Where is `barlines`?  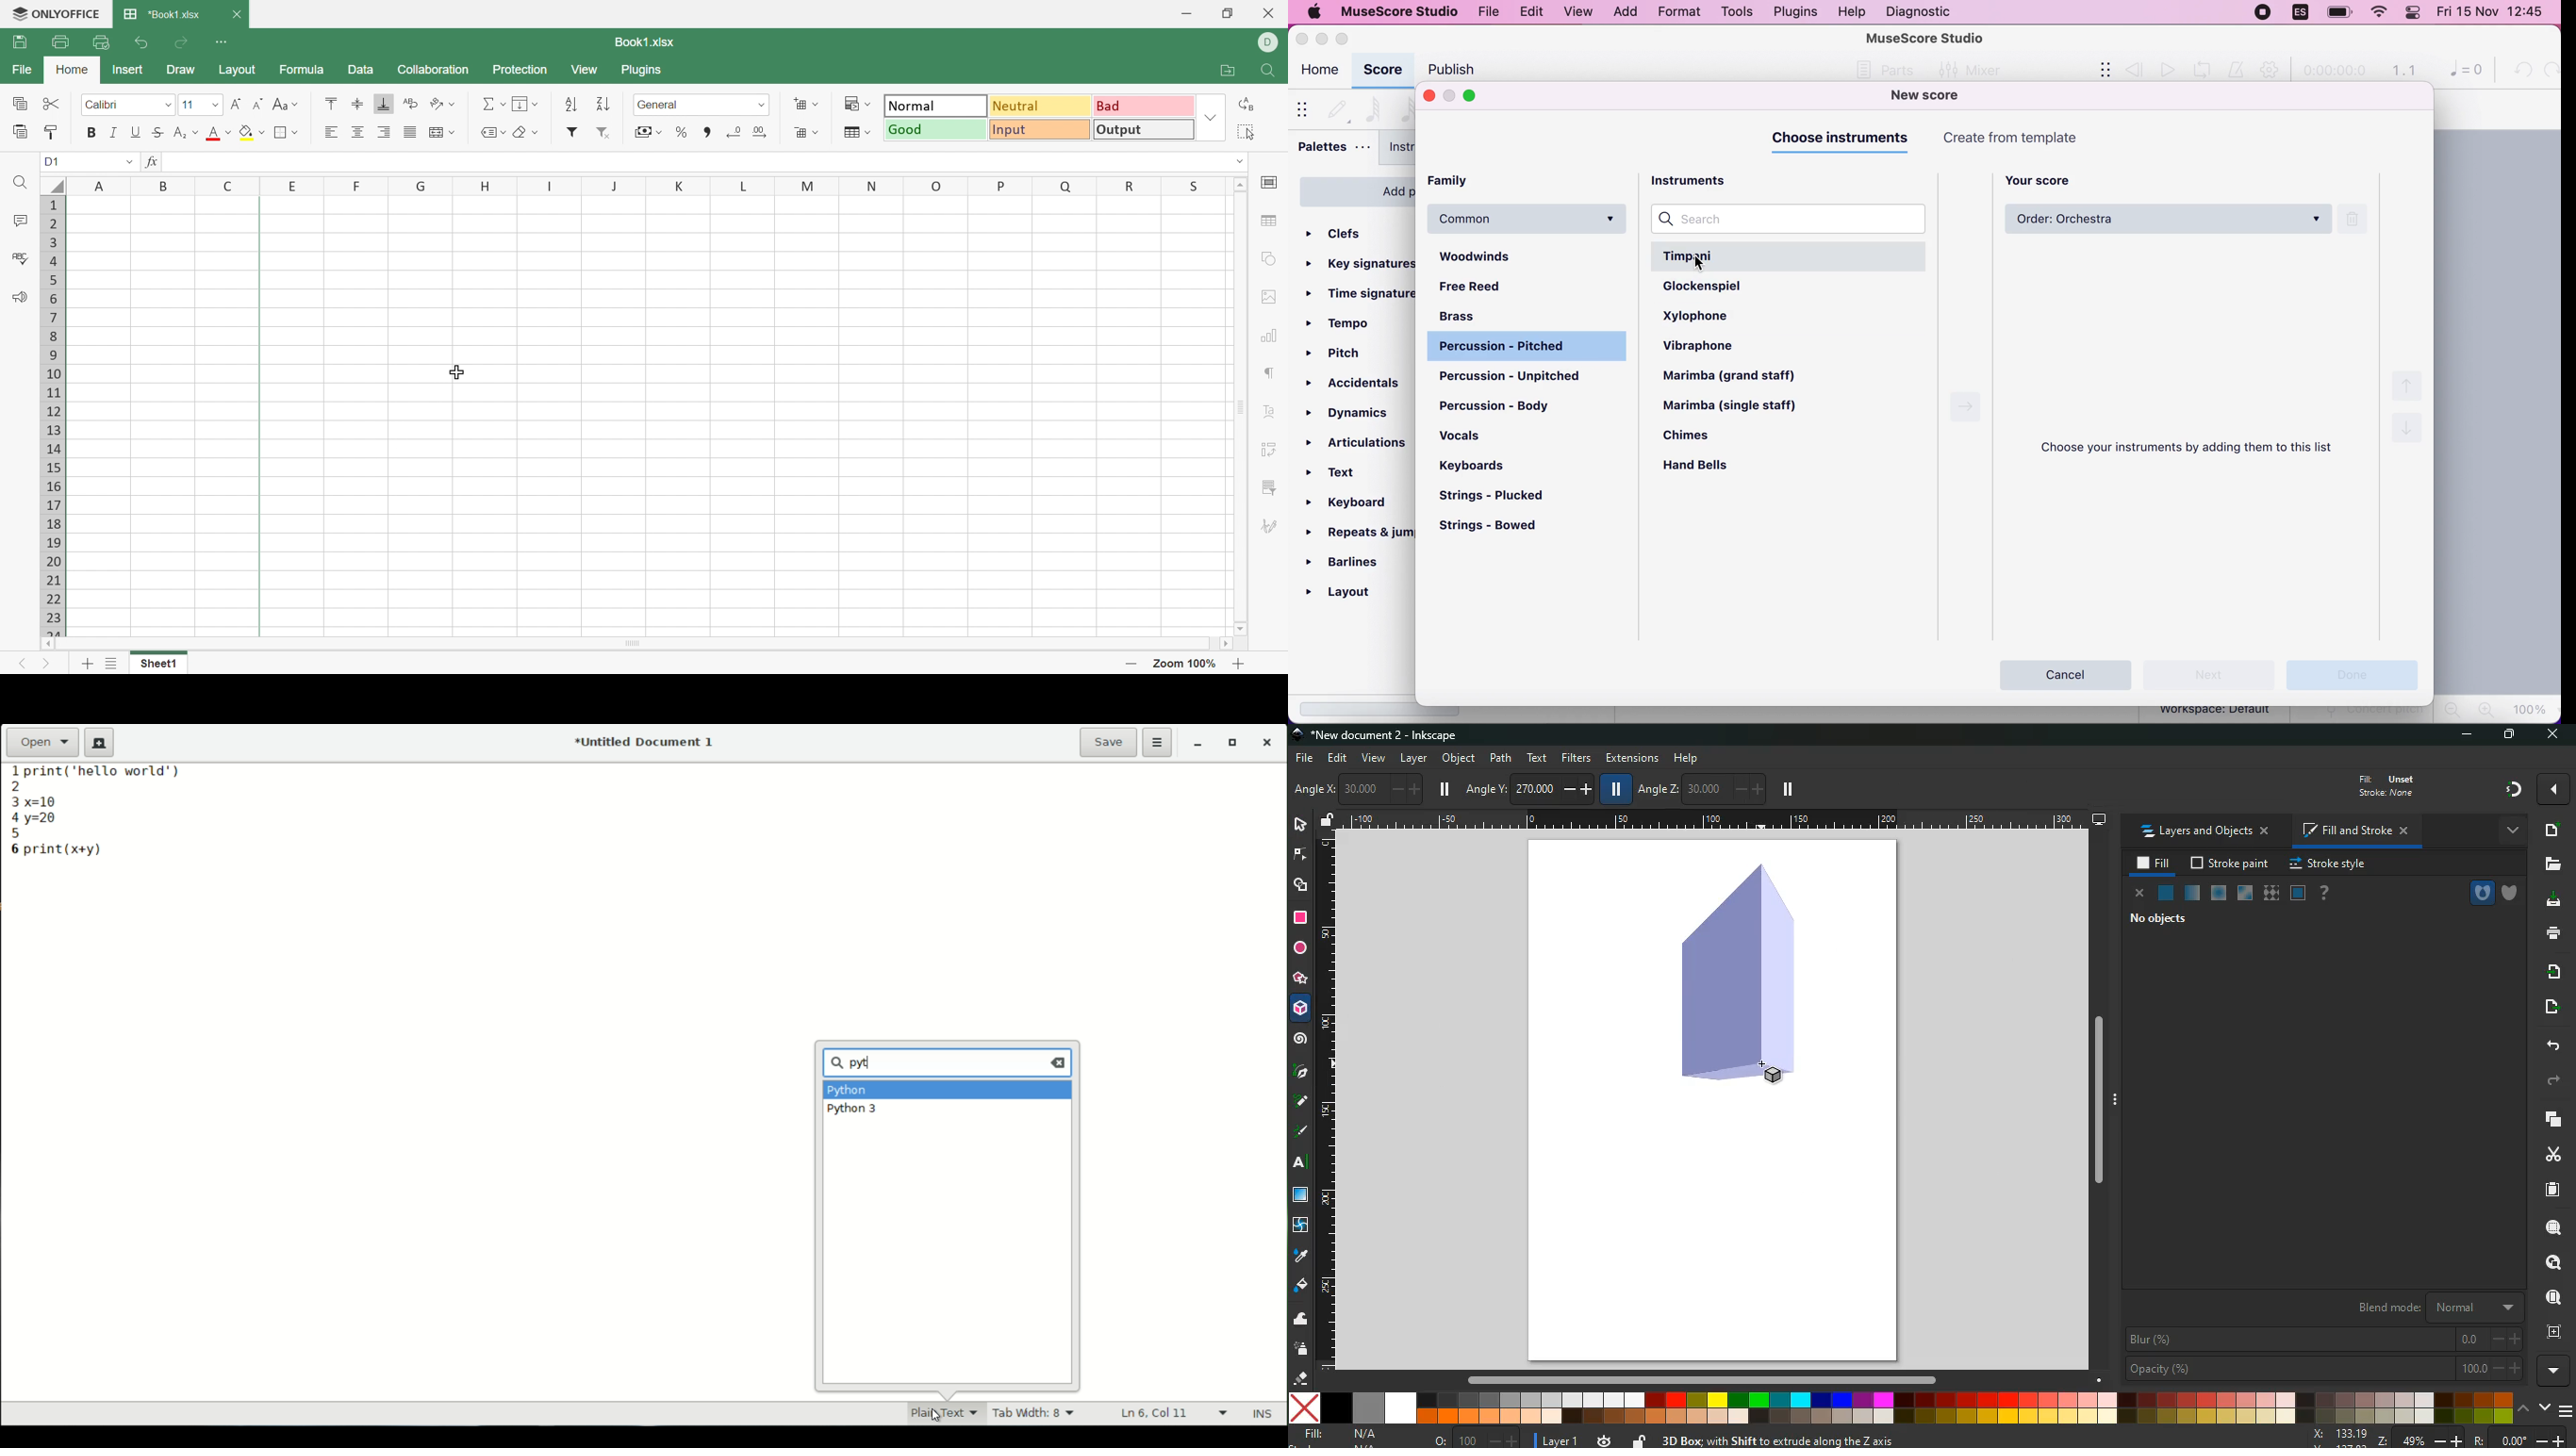 barlines is located at coordinates (1353, 561).